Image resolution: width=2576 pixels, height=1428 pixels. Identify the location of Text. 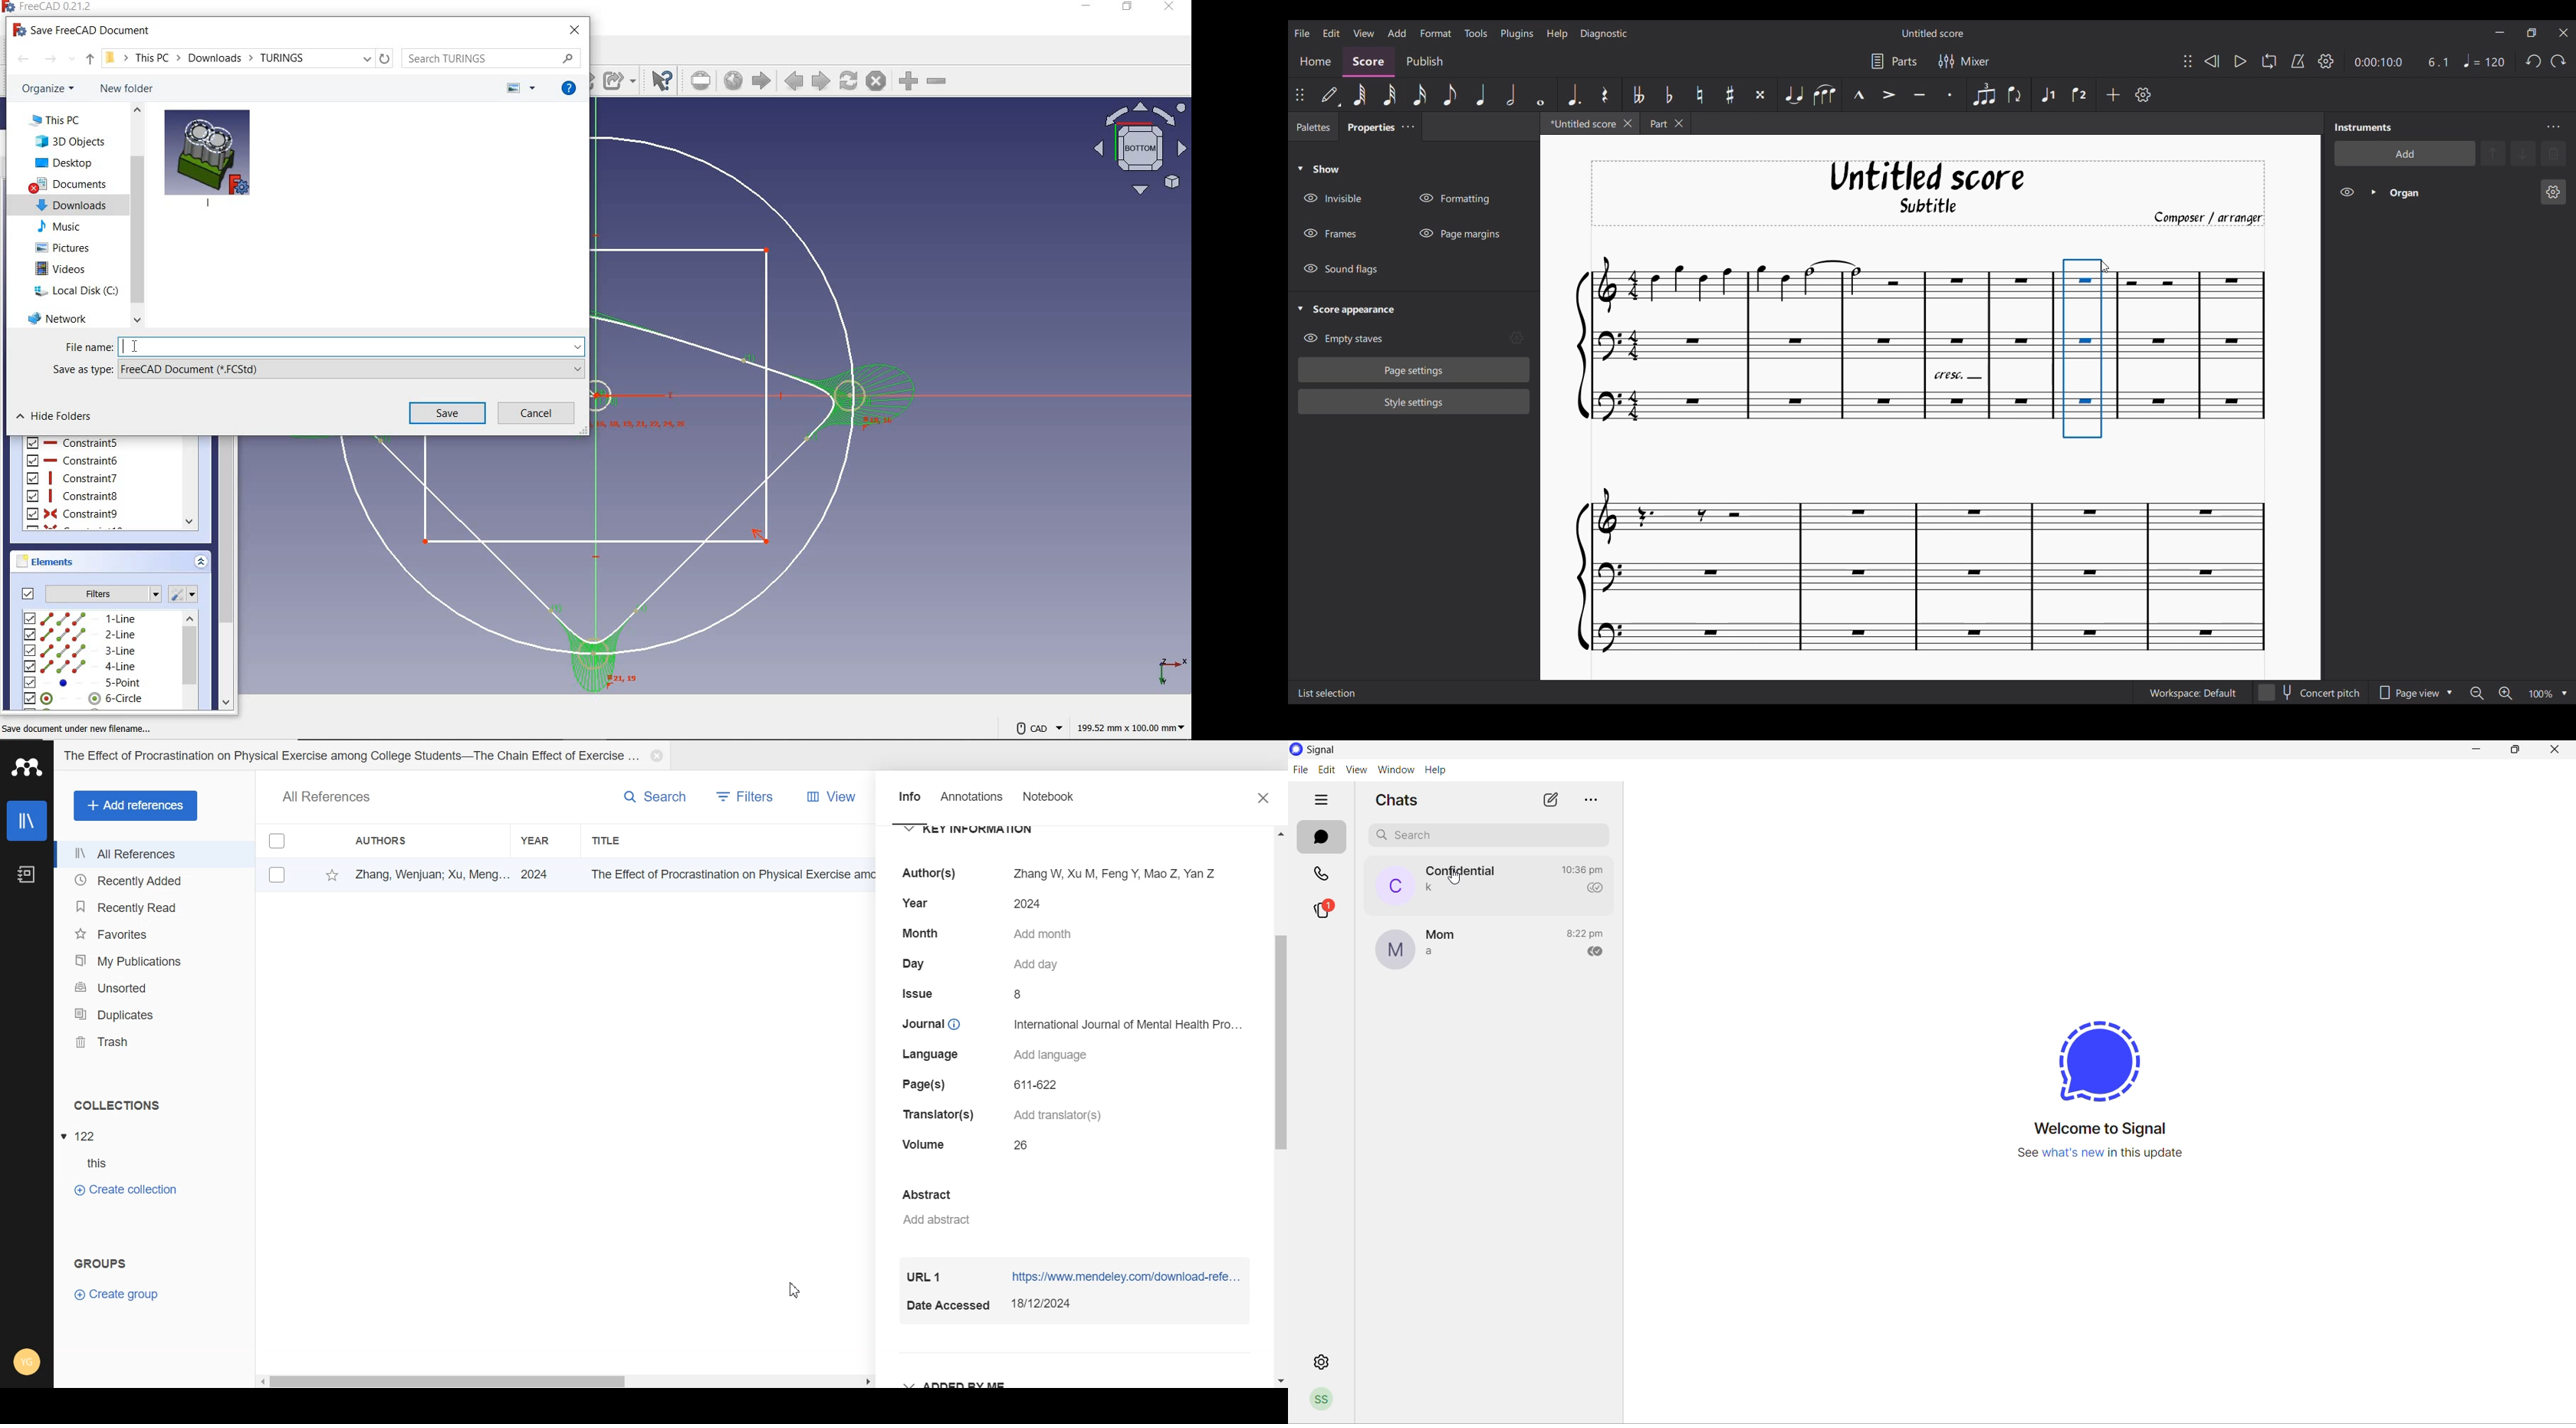
(97, 1261).